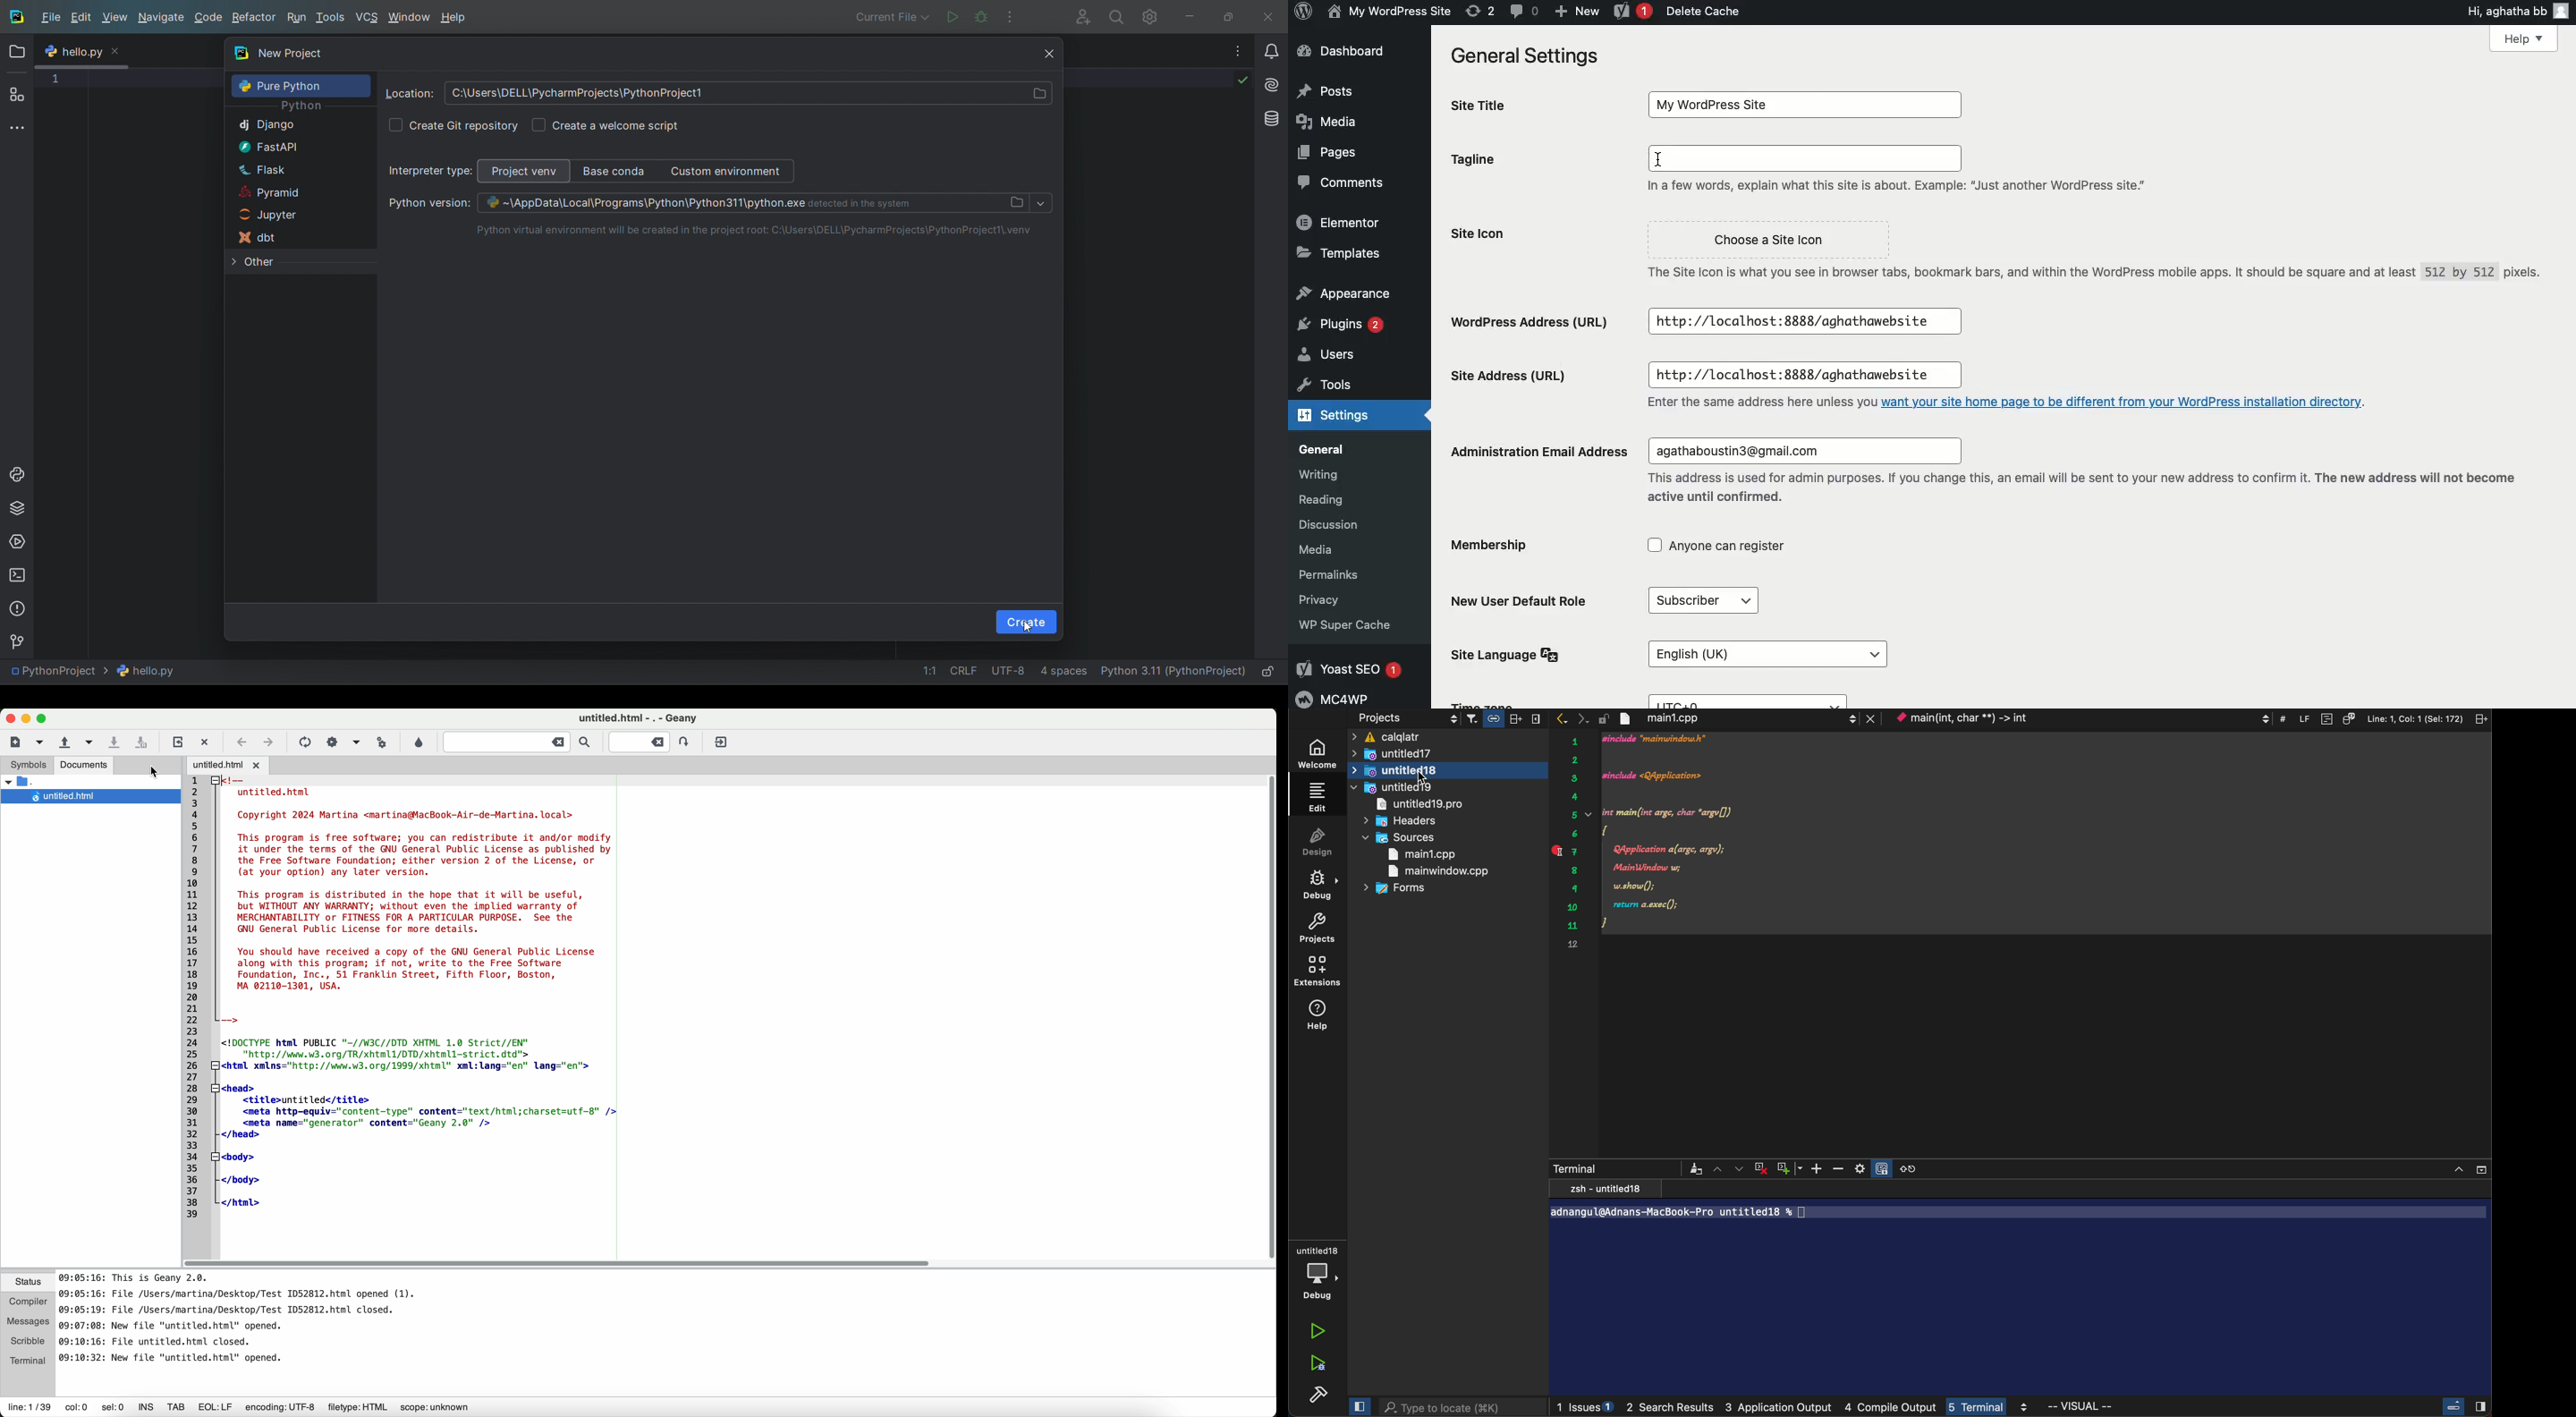  I want to click on creat git repository, so click(466, 125).